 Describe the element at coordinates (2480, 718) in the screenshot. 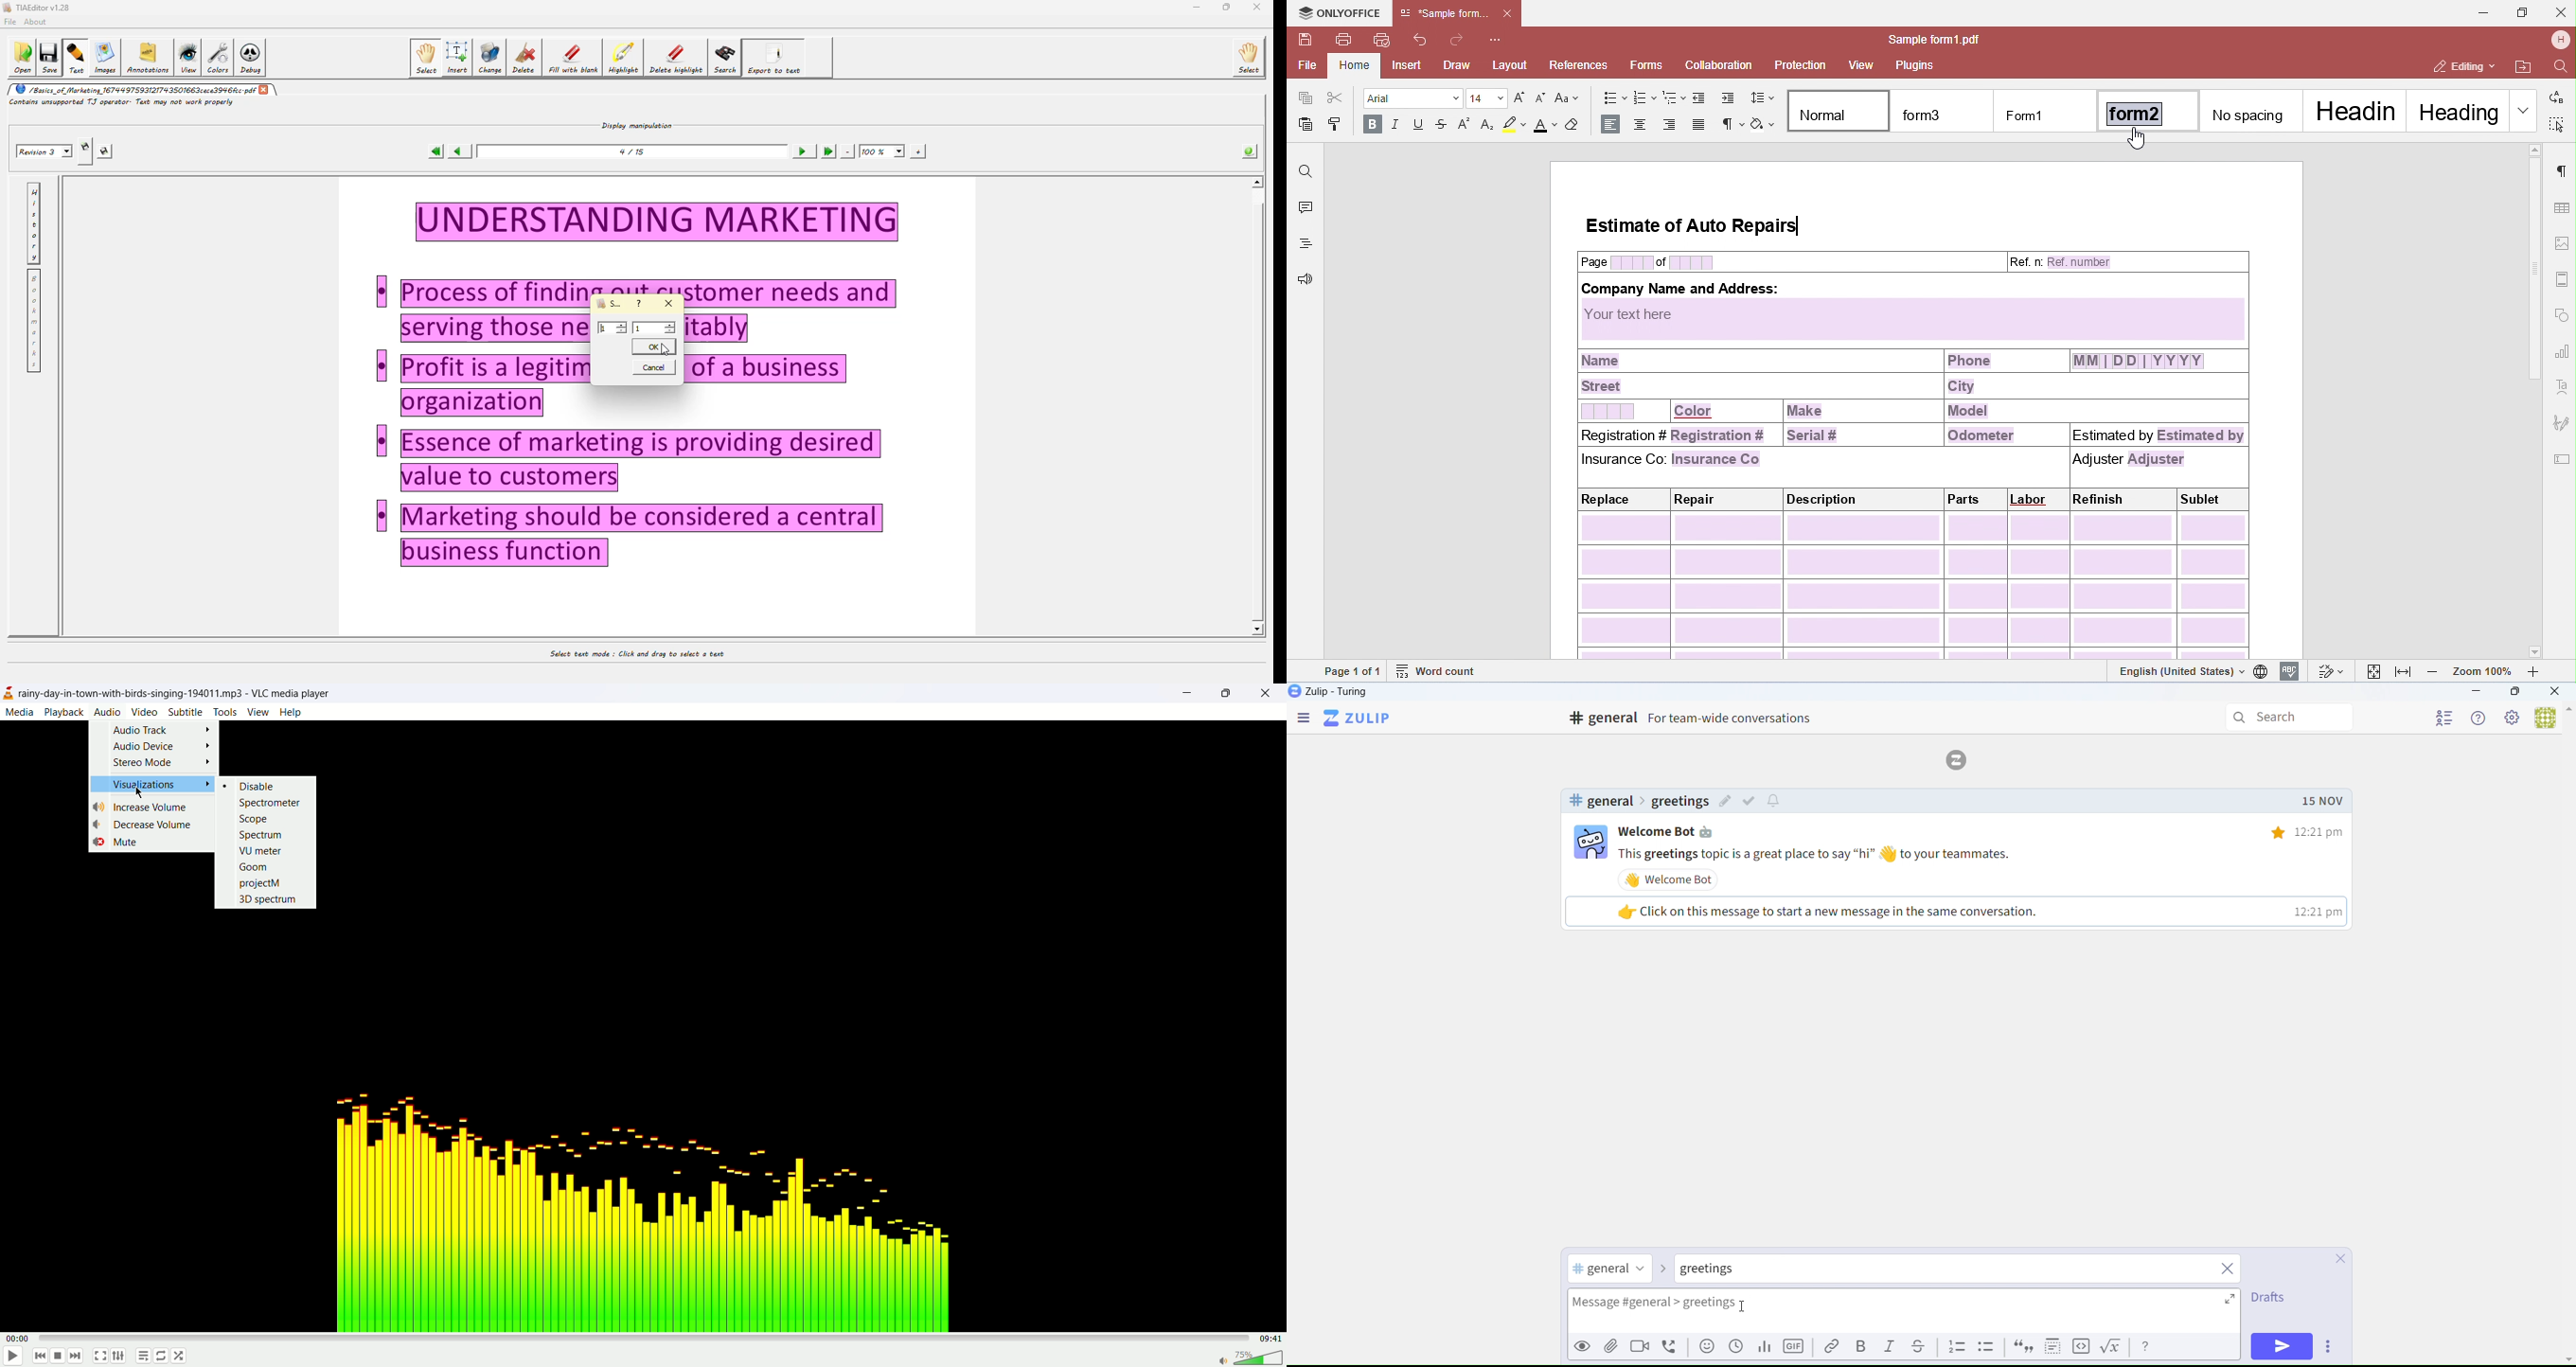

I see `Help` at that location.